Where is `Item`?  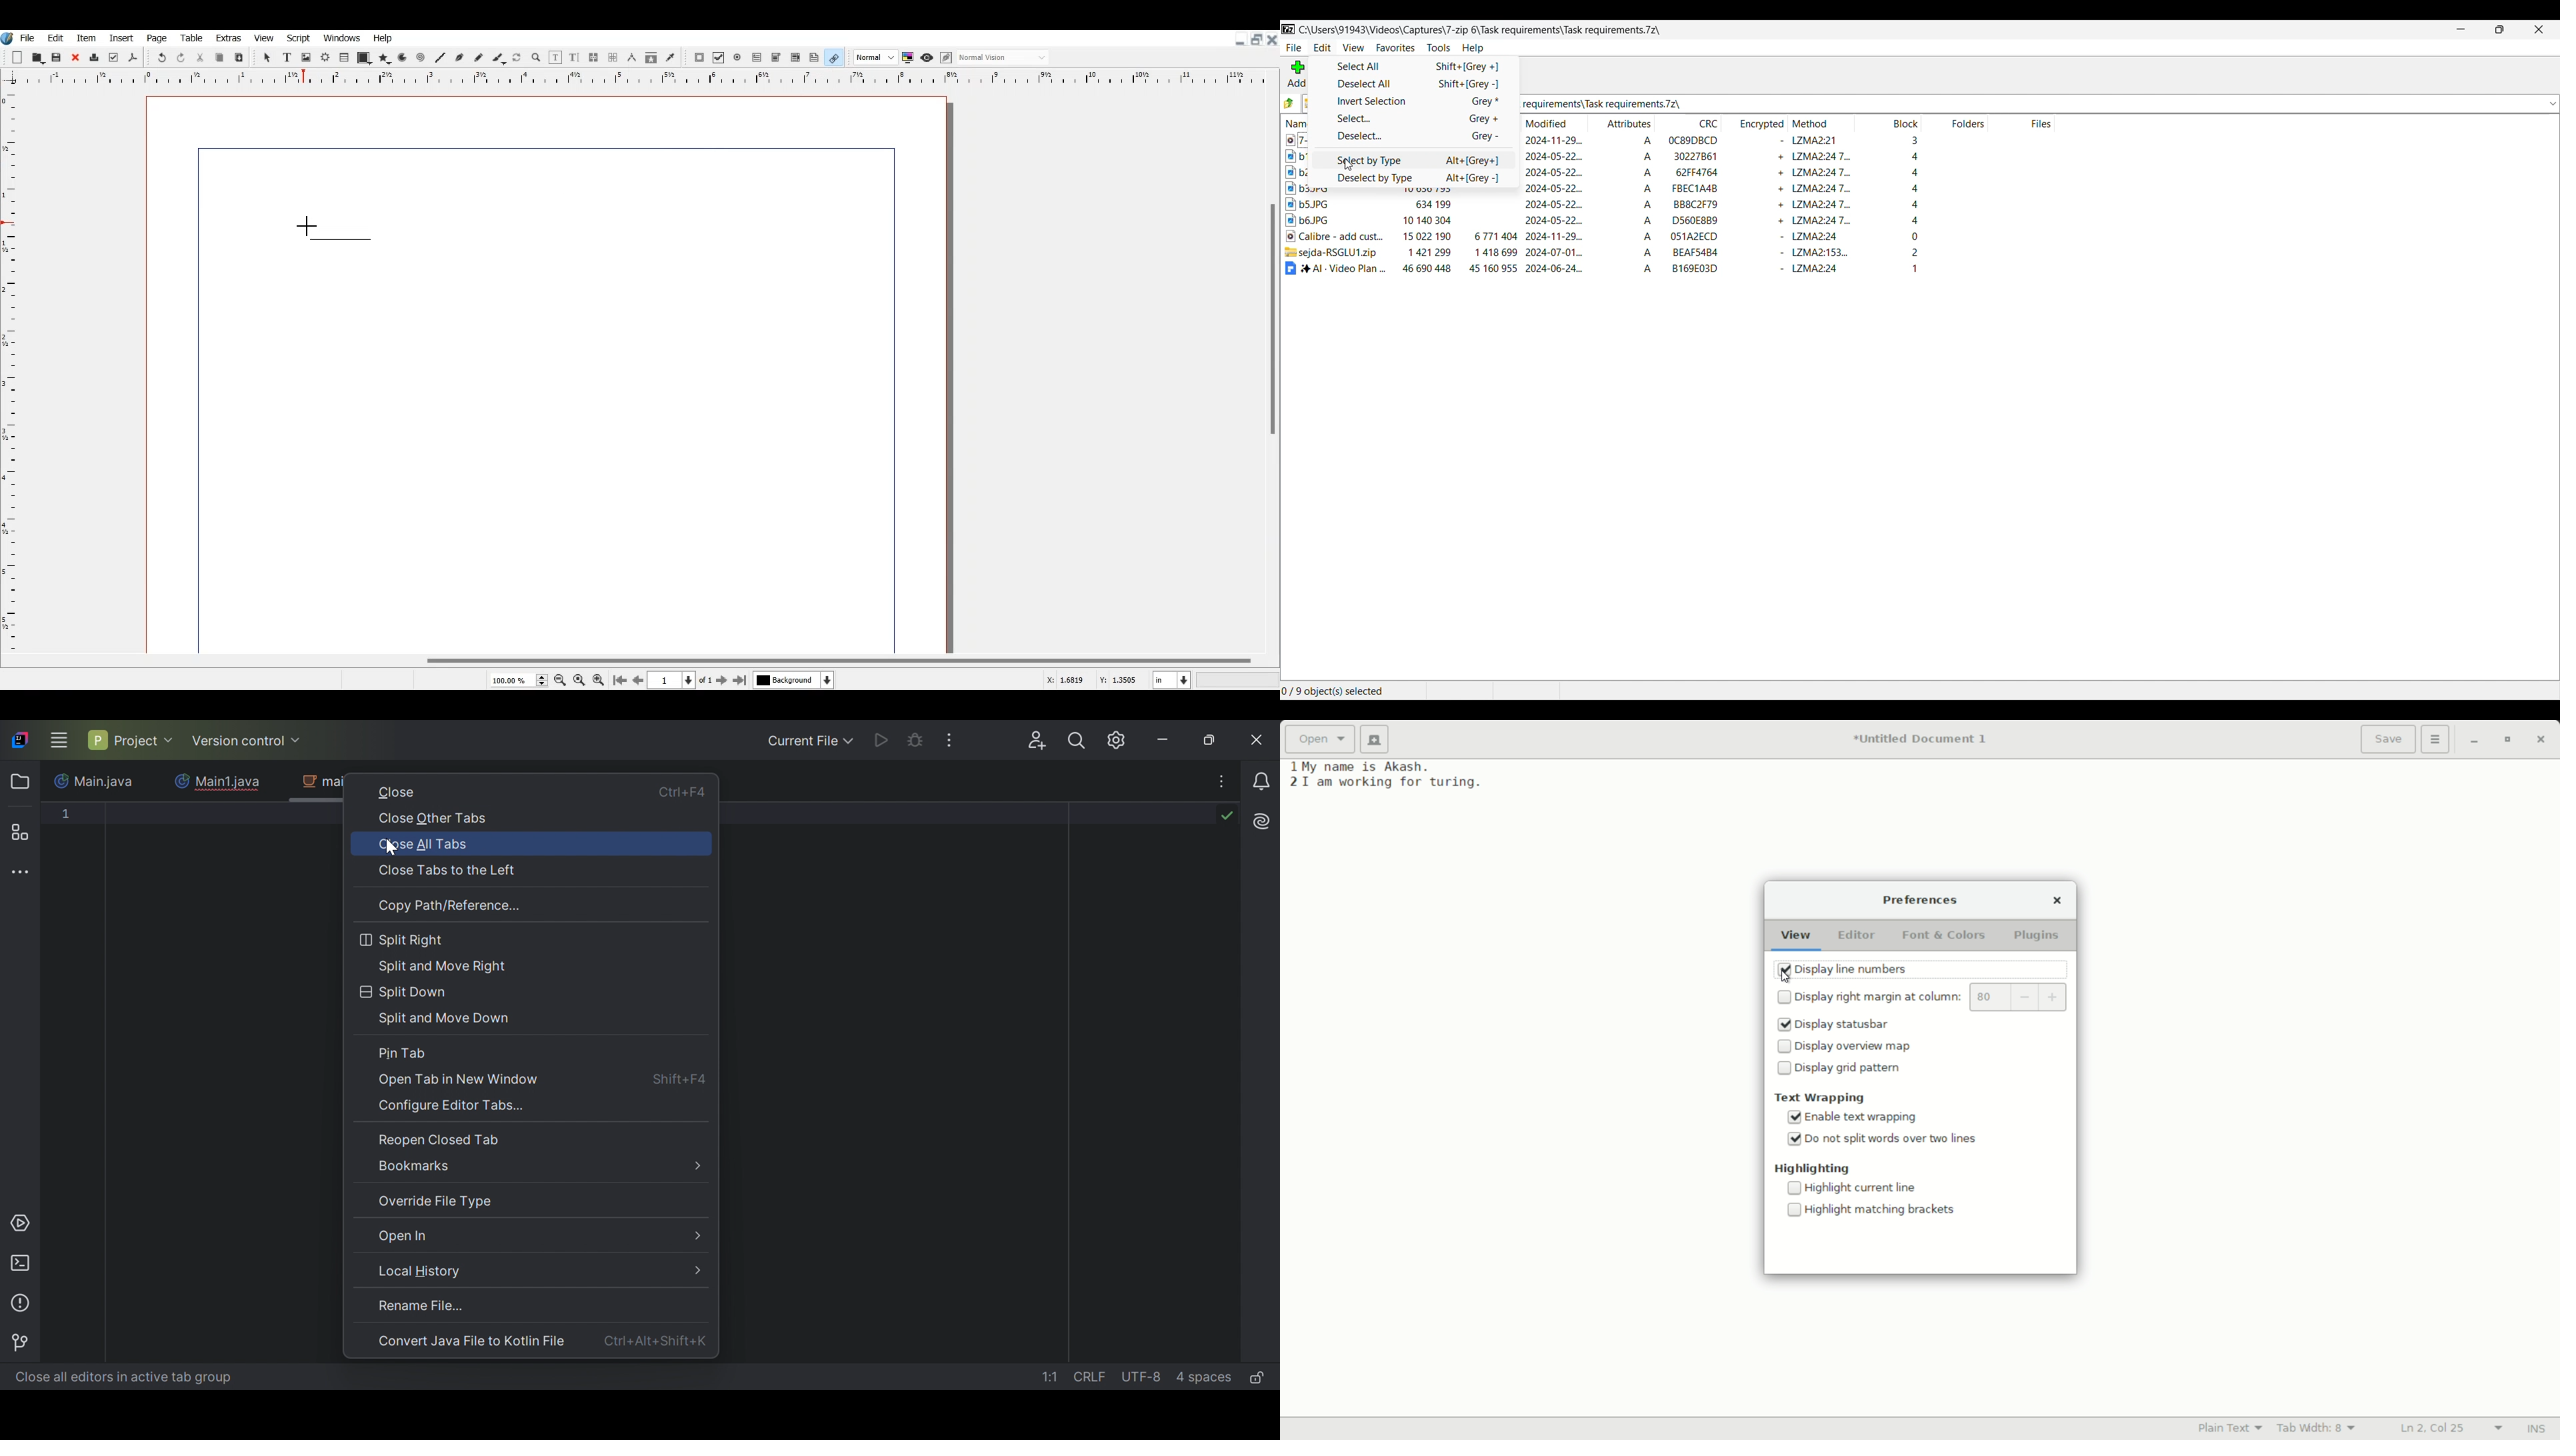 Item is located at coordinates (84, 38).